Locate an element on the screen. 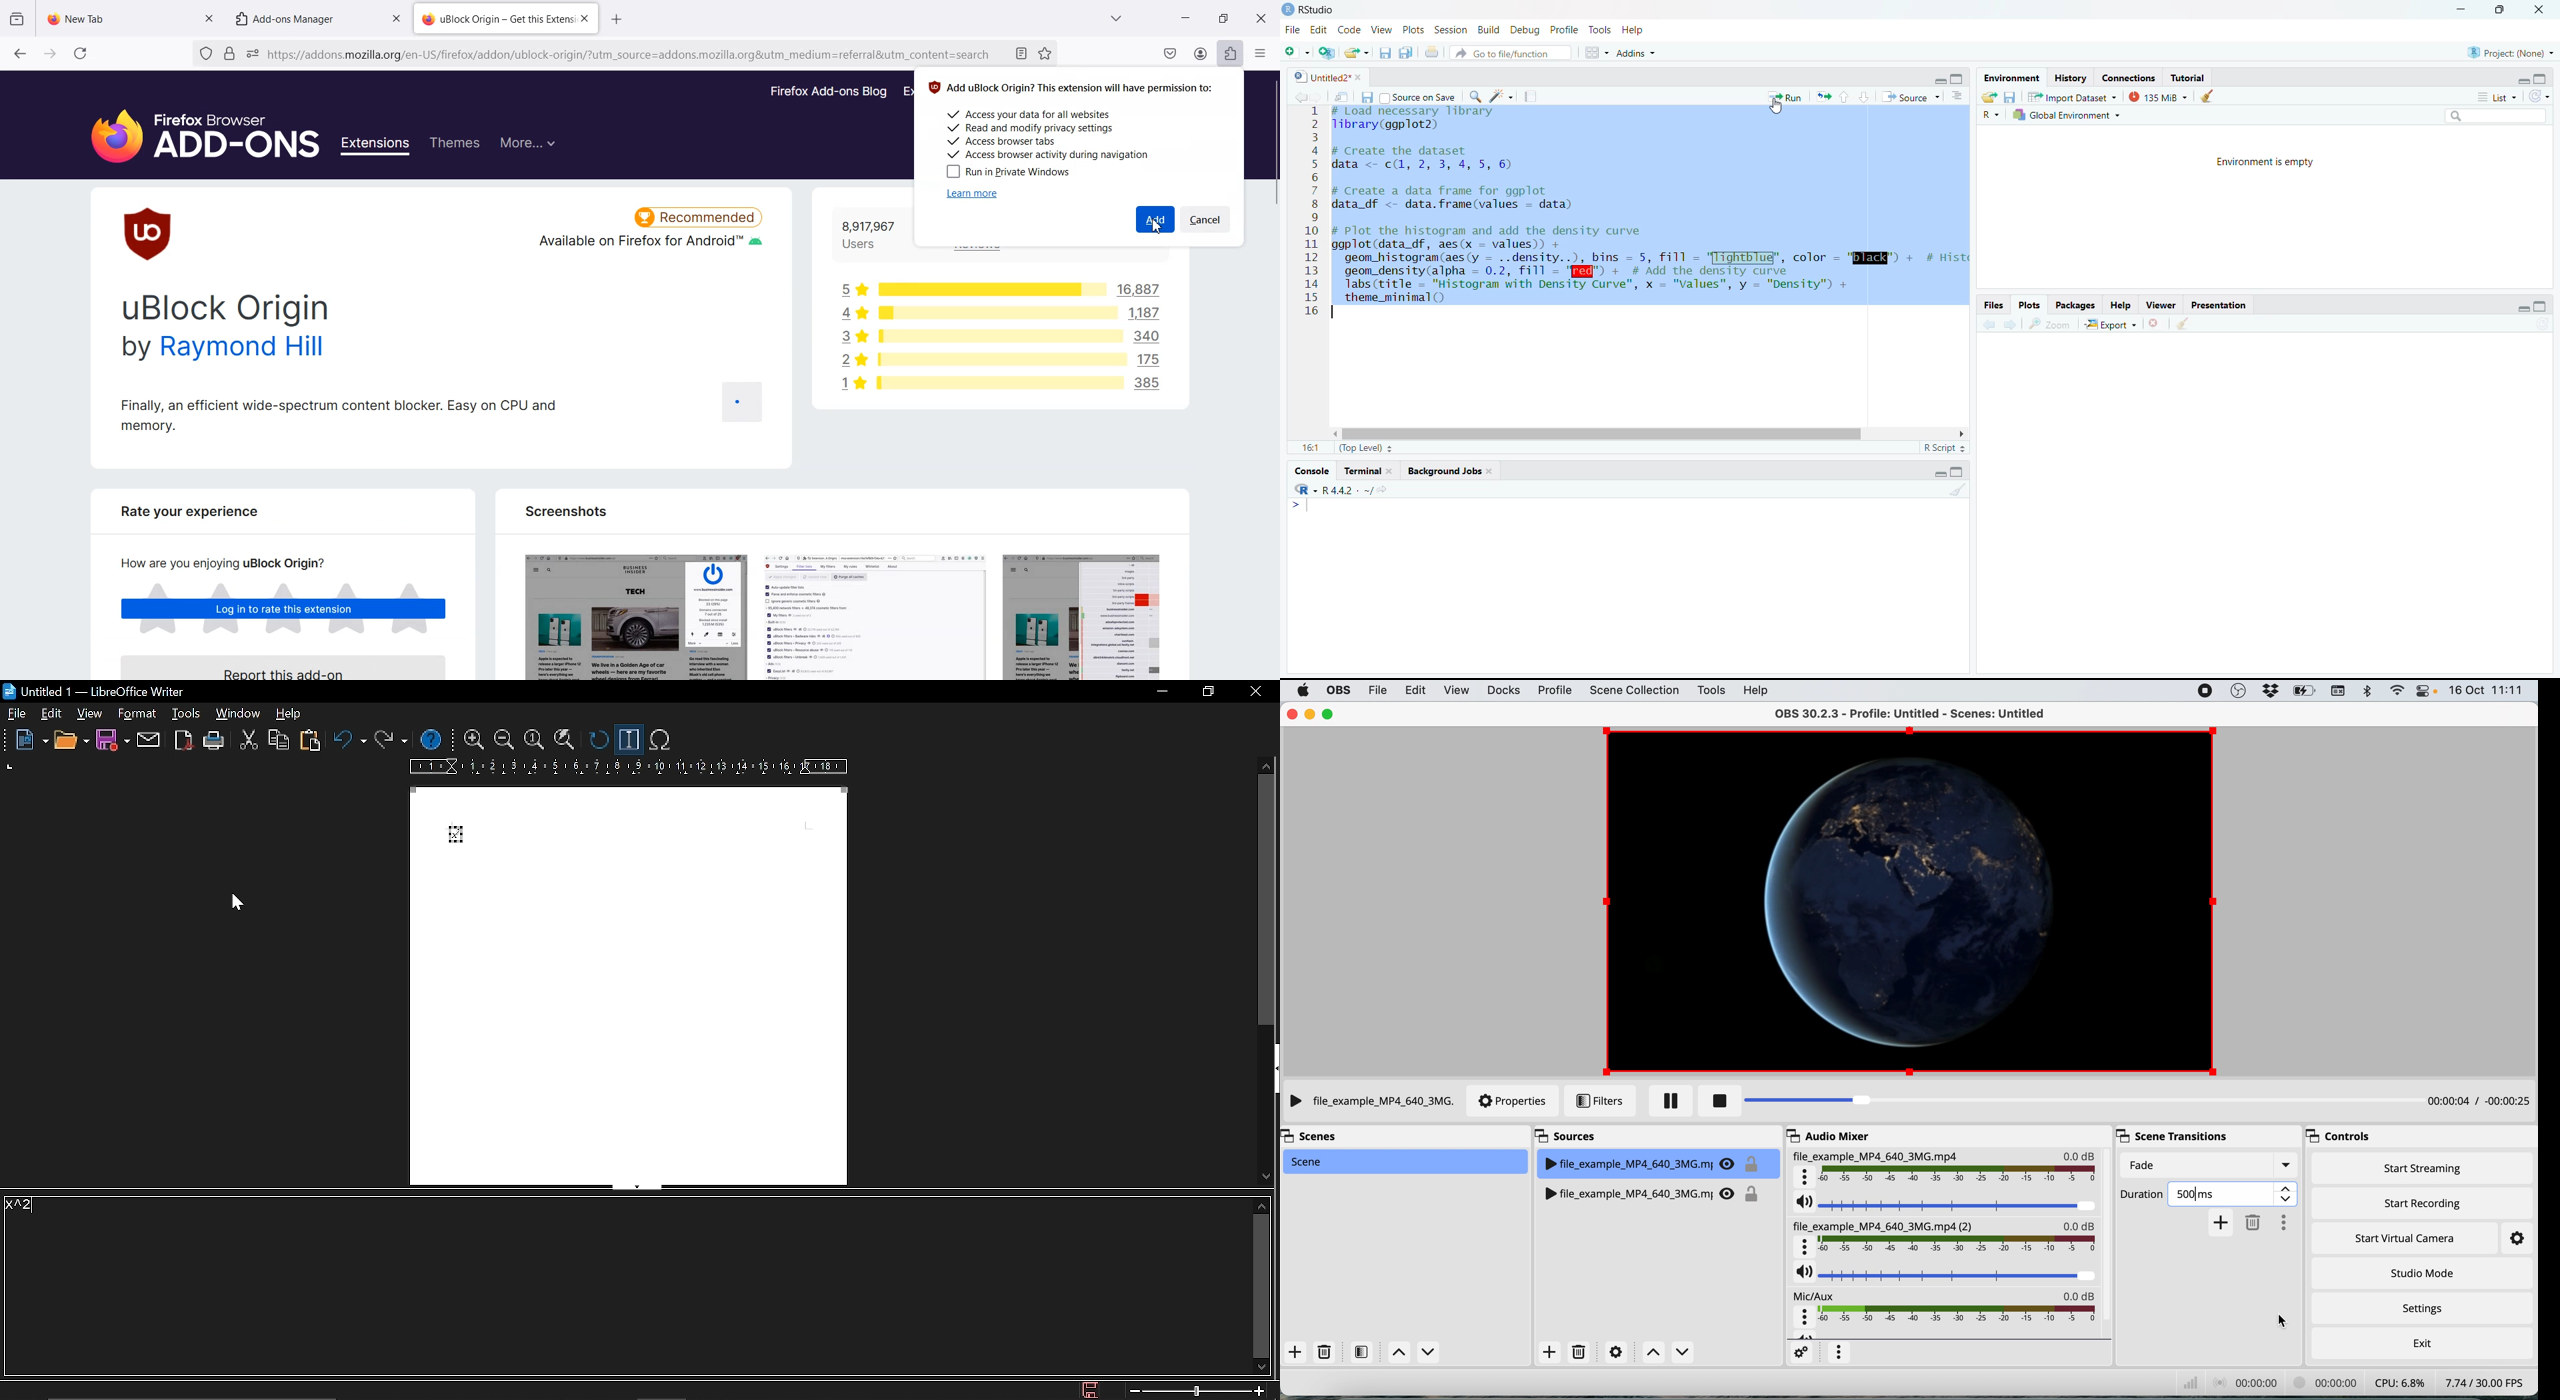 Image resolution: width=2576 pixels, height=1400 pixels. current source is located at coordinates (1904, 900).